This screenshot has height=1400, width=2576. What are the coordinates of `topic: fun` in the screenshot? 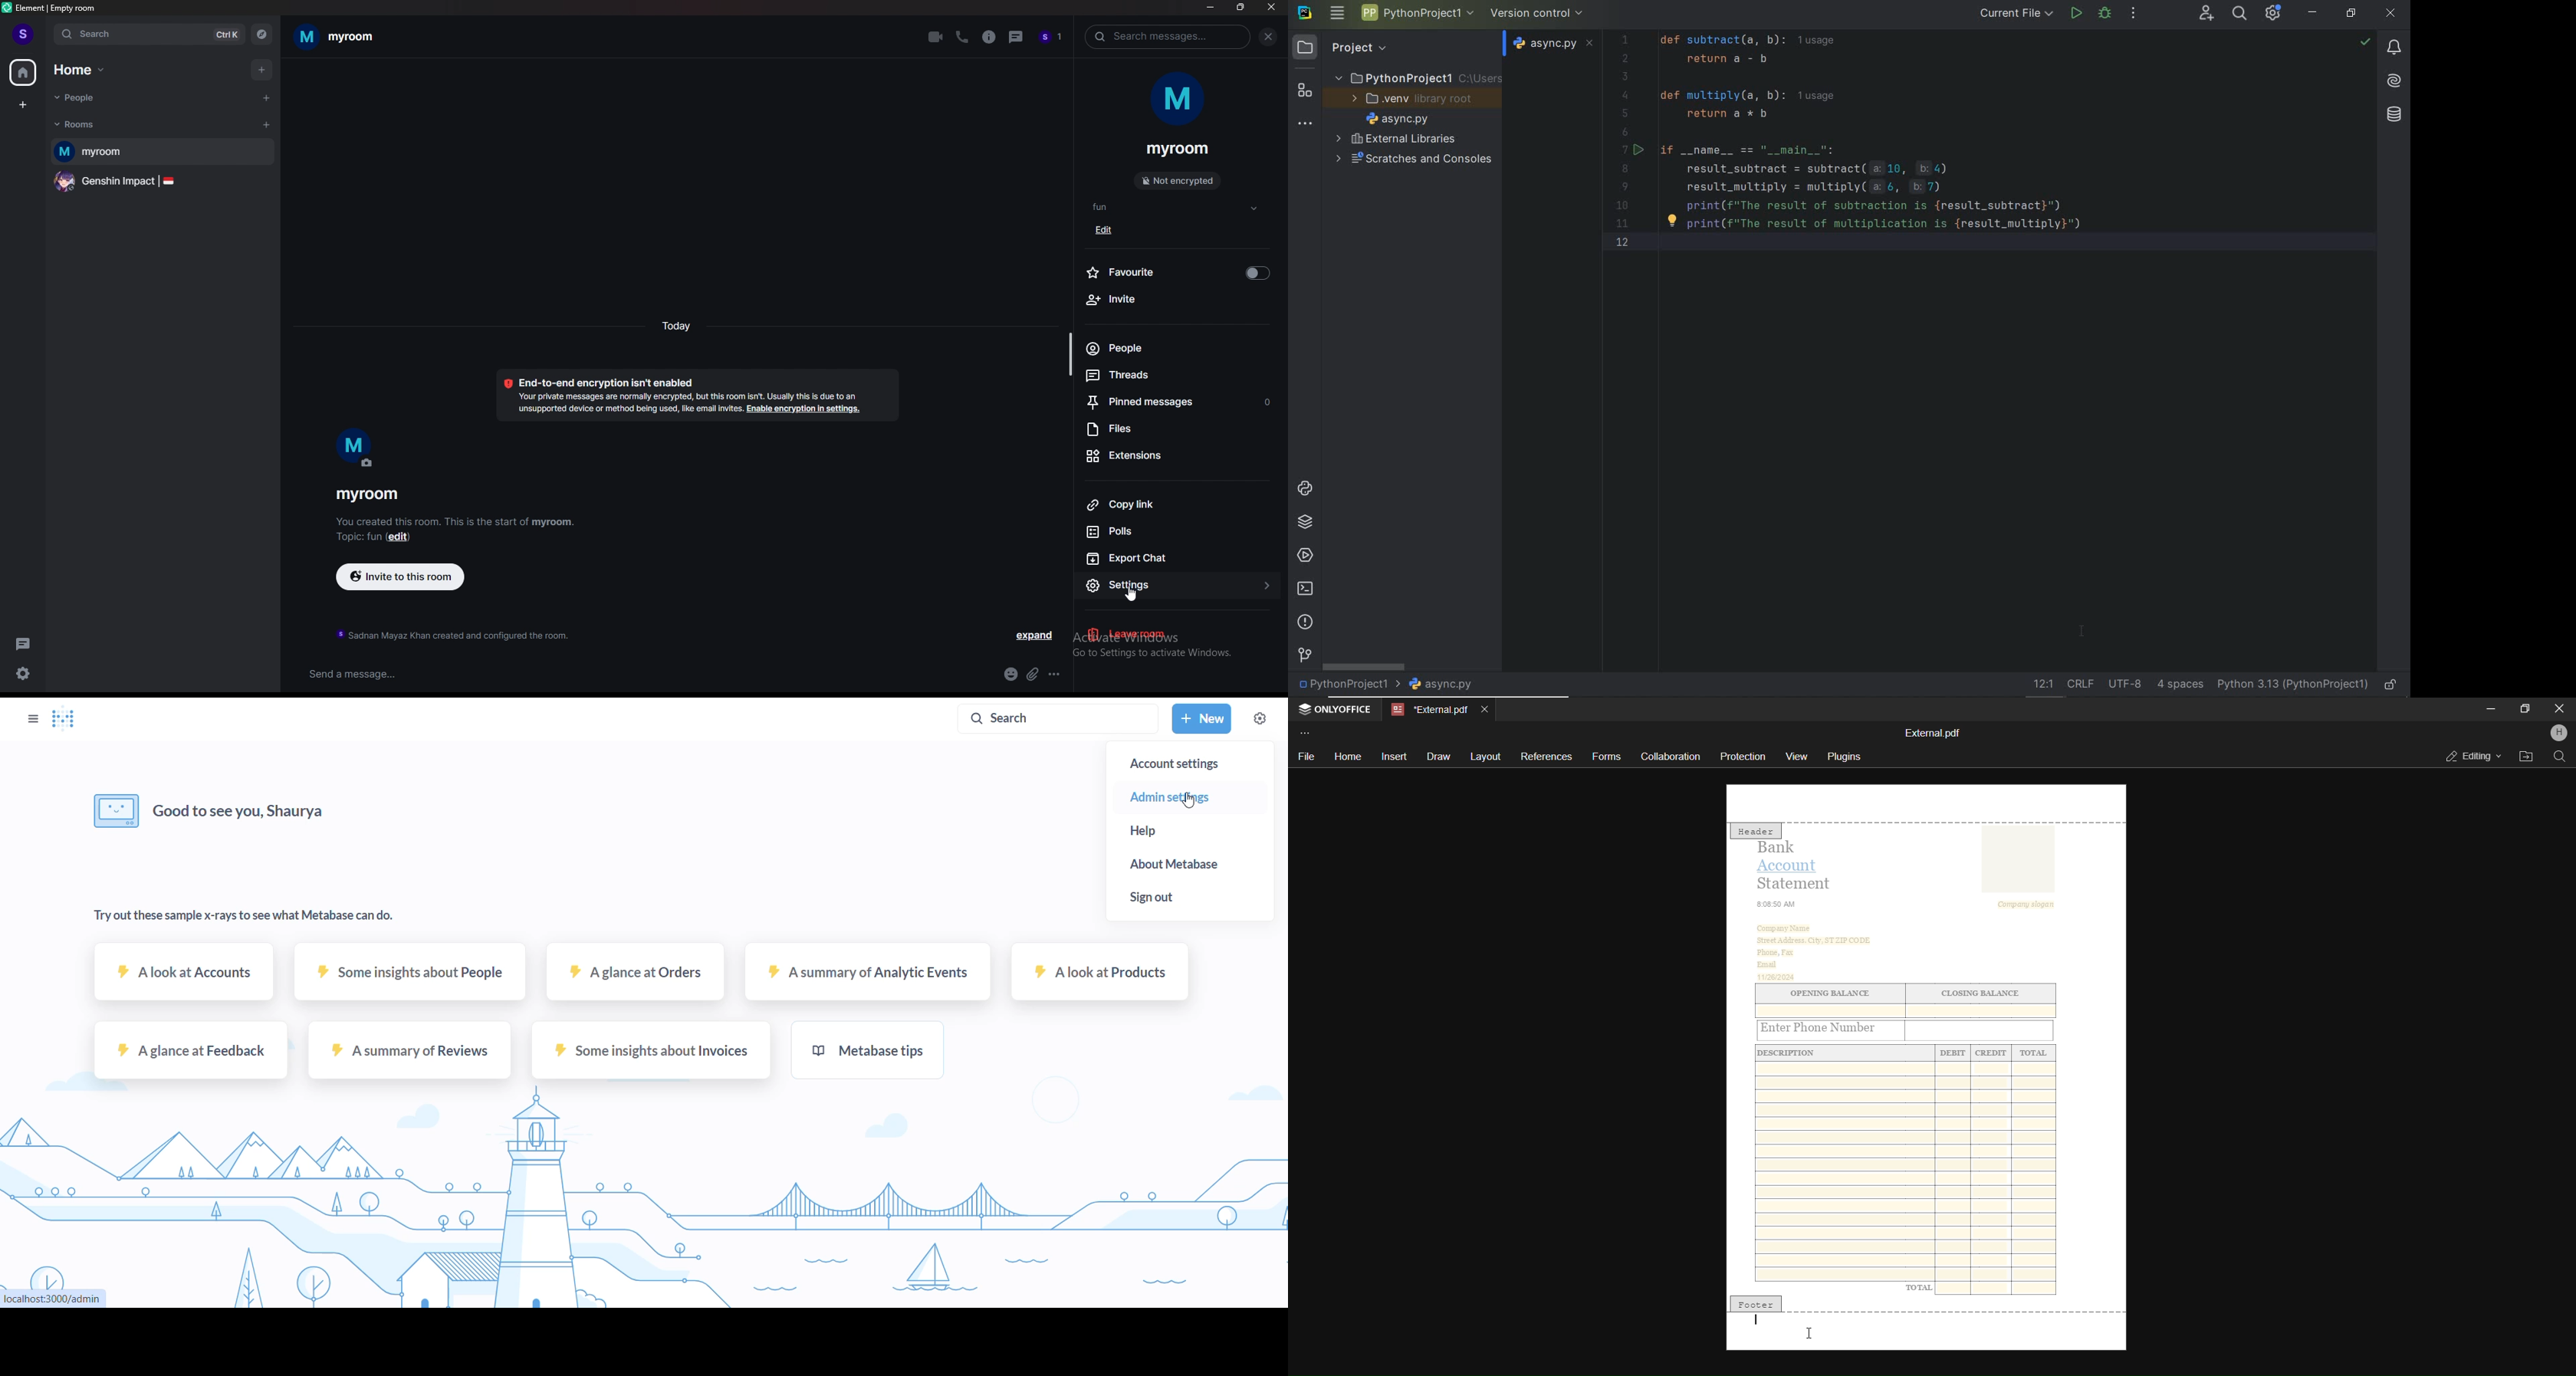 It's located at (358, 538).